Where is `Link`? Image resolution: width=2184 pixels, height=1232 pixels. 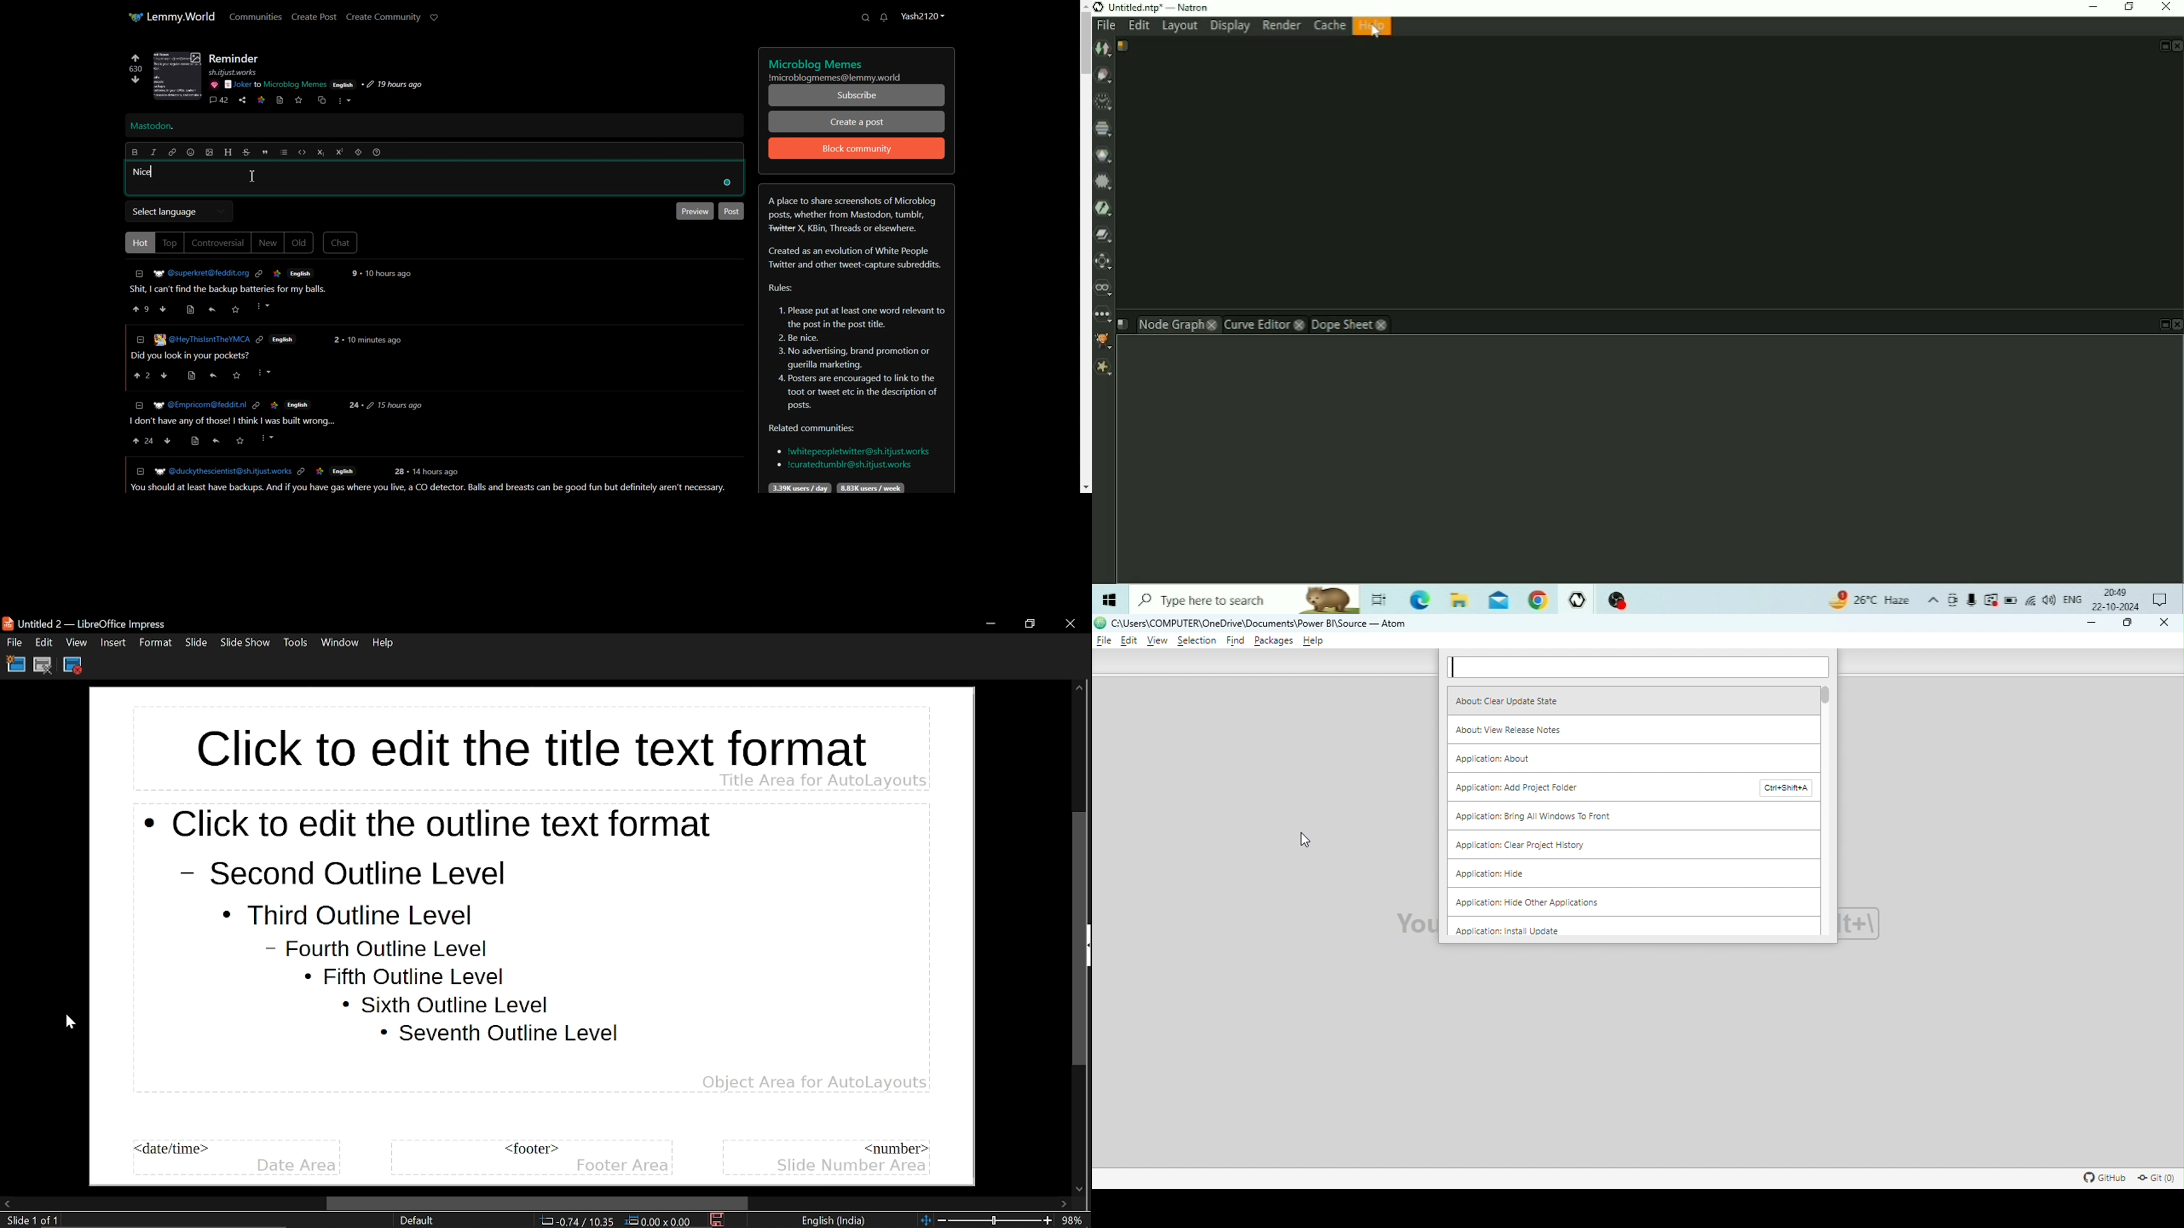 Link is located at coordinates (259, 274).